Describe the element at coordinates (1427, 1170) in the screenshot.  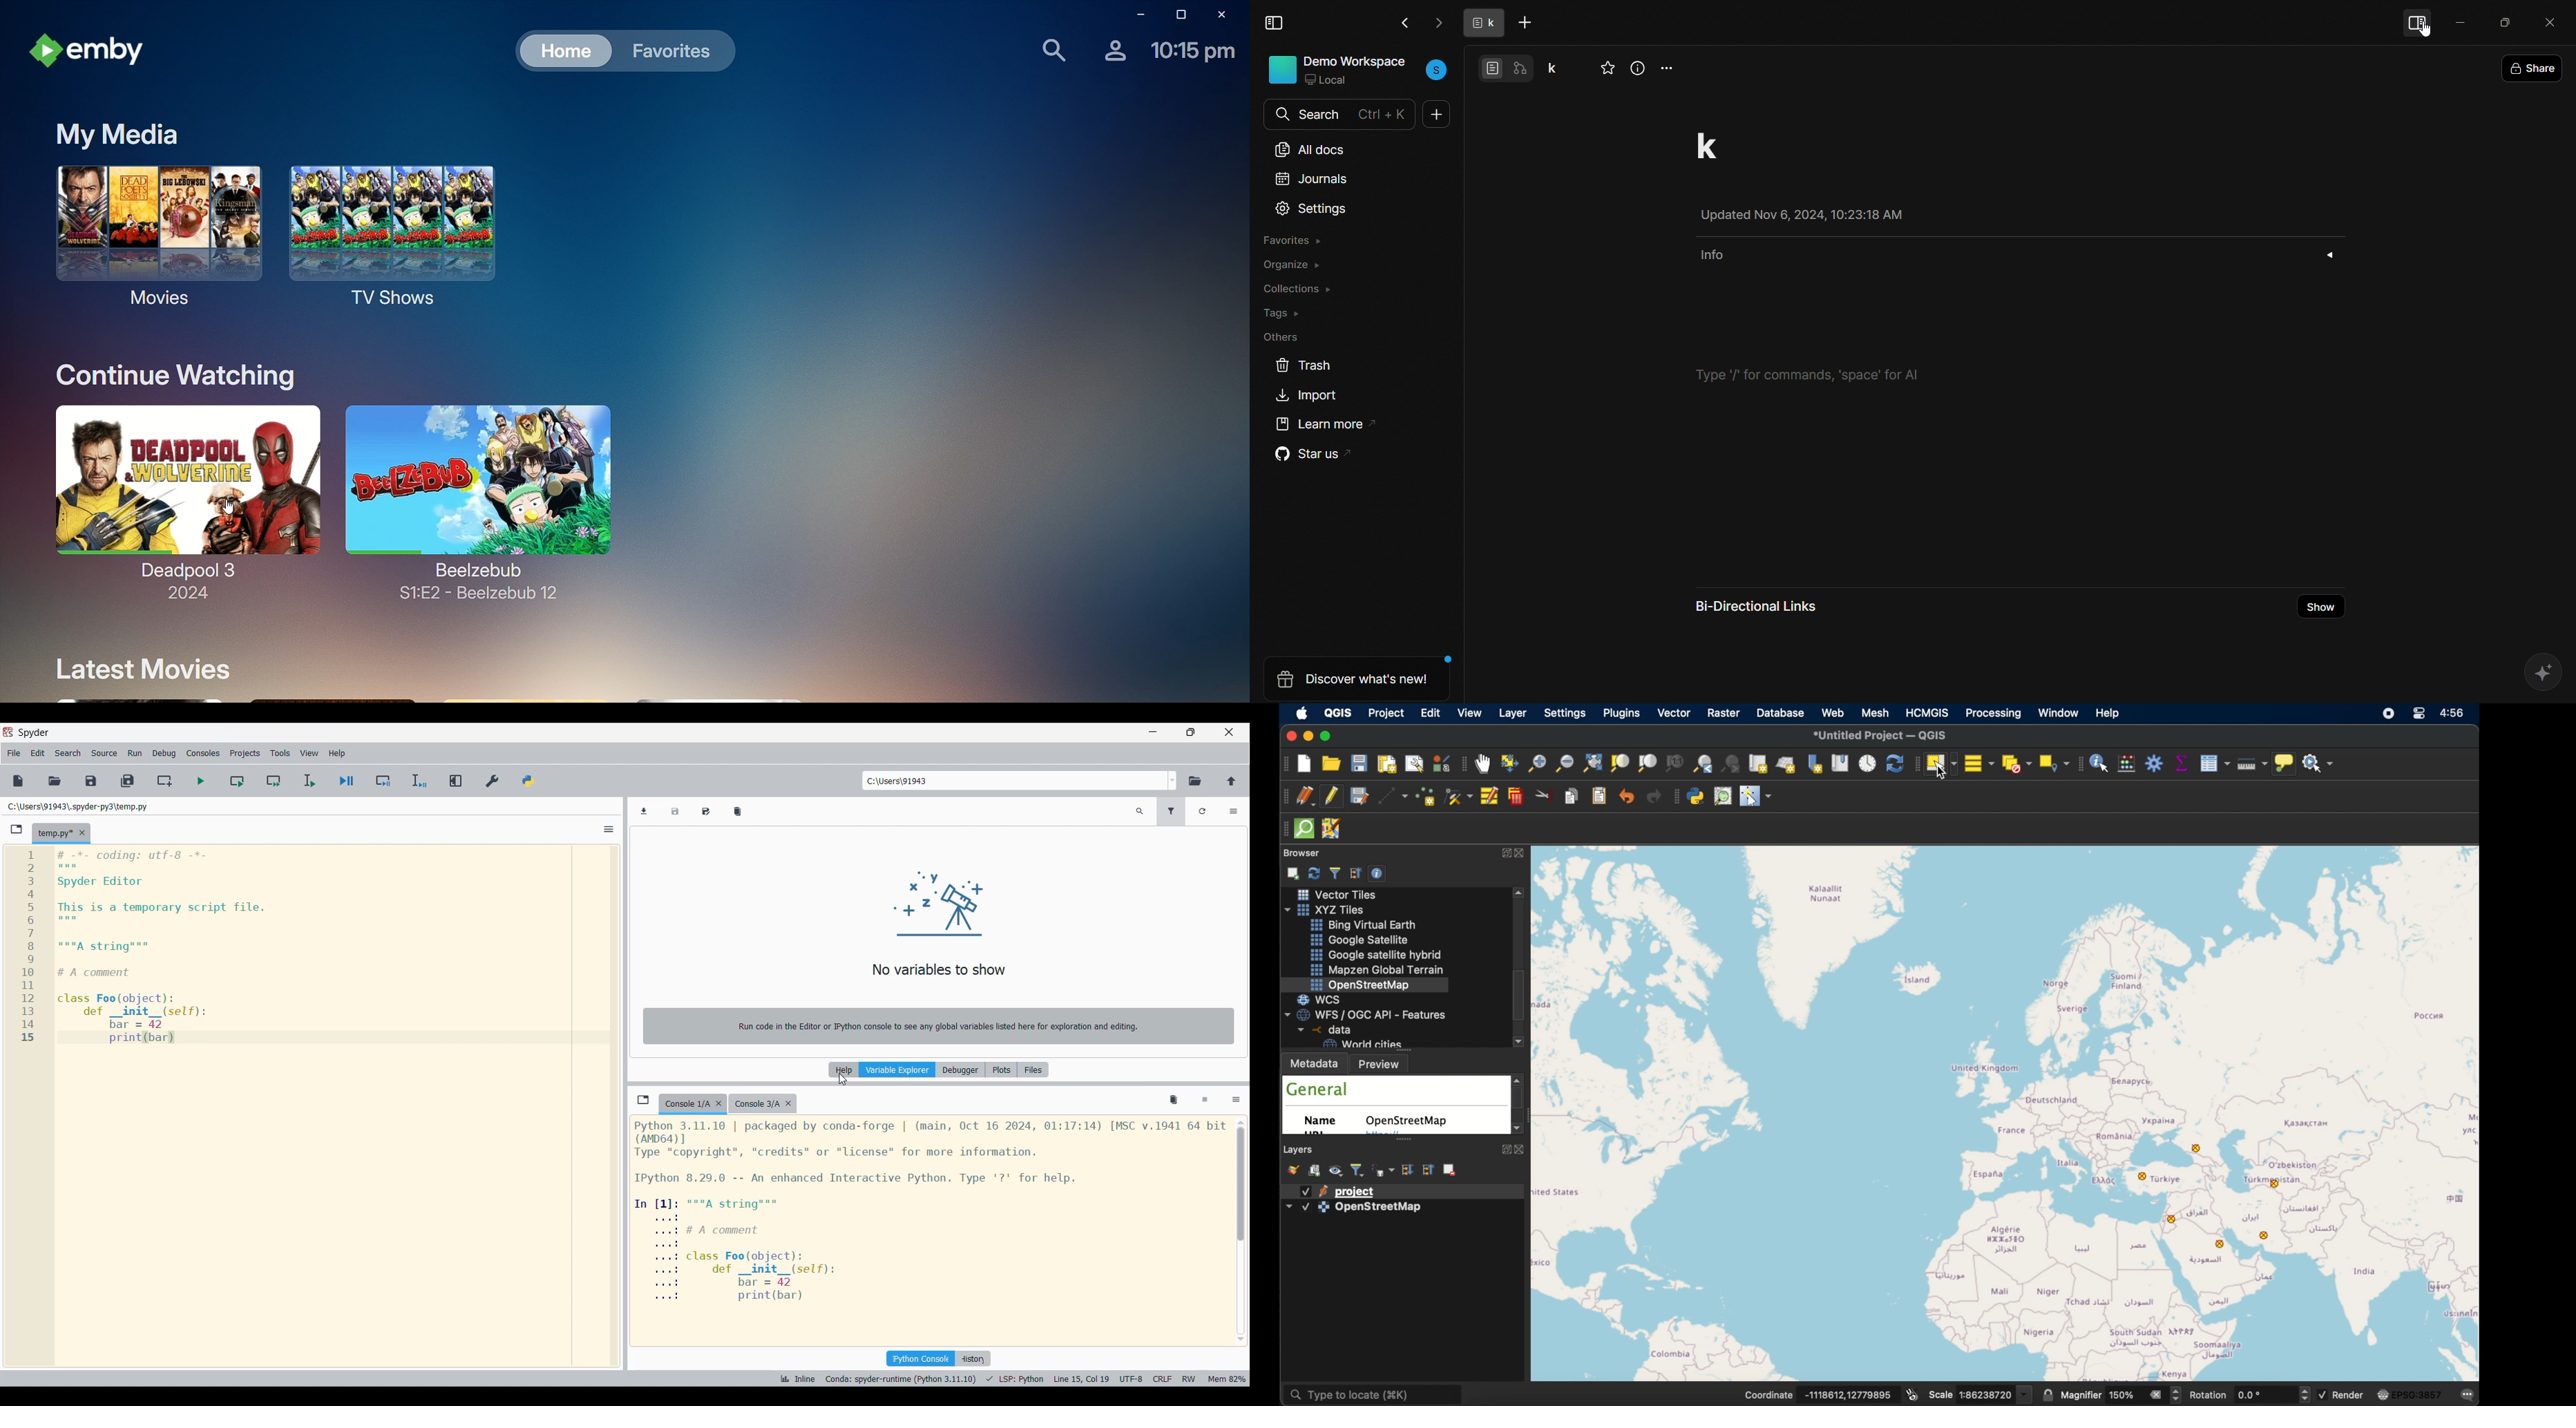
I see `collapse all` at that location.